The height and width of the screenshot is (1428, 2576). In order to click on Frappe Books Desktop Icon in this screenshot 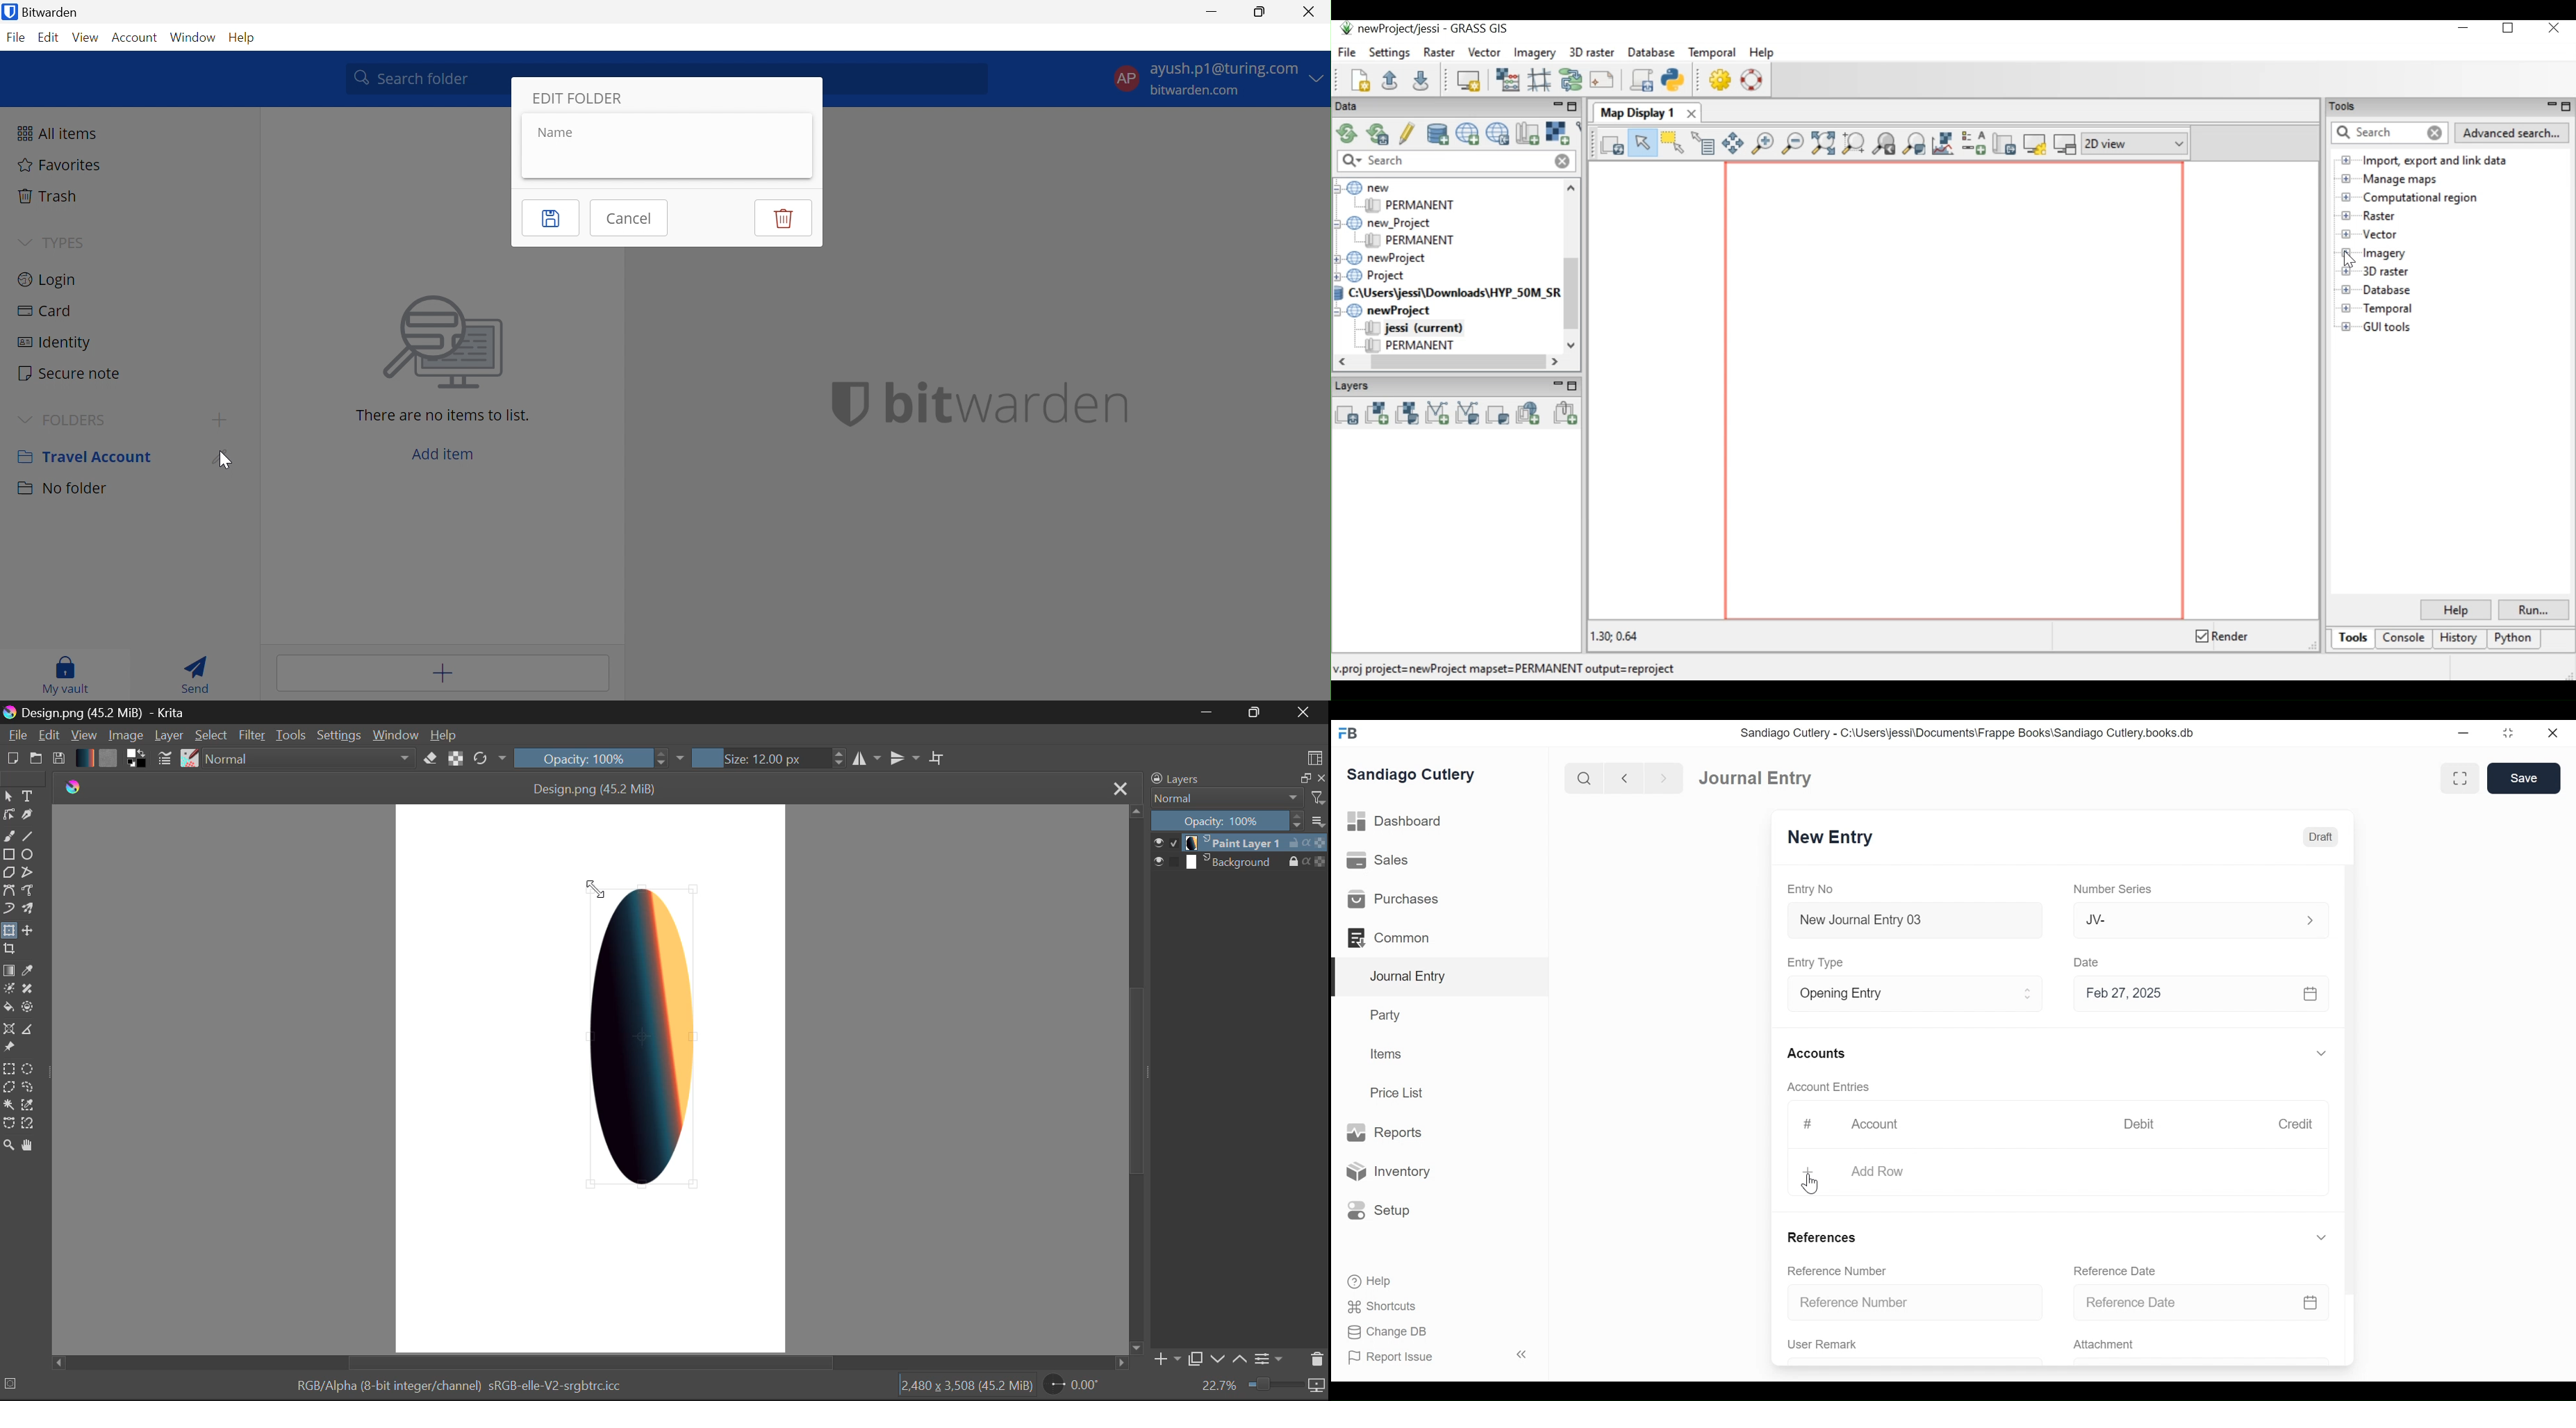, I will do `click(1348, 734)`.